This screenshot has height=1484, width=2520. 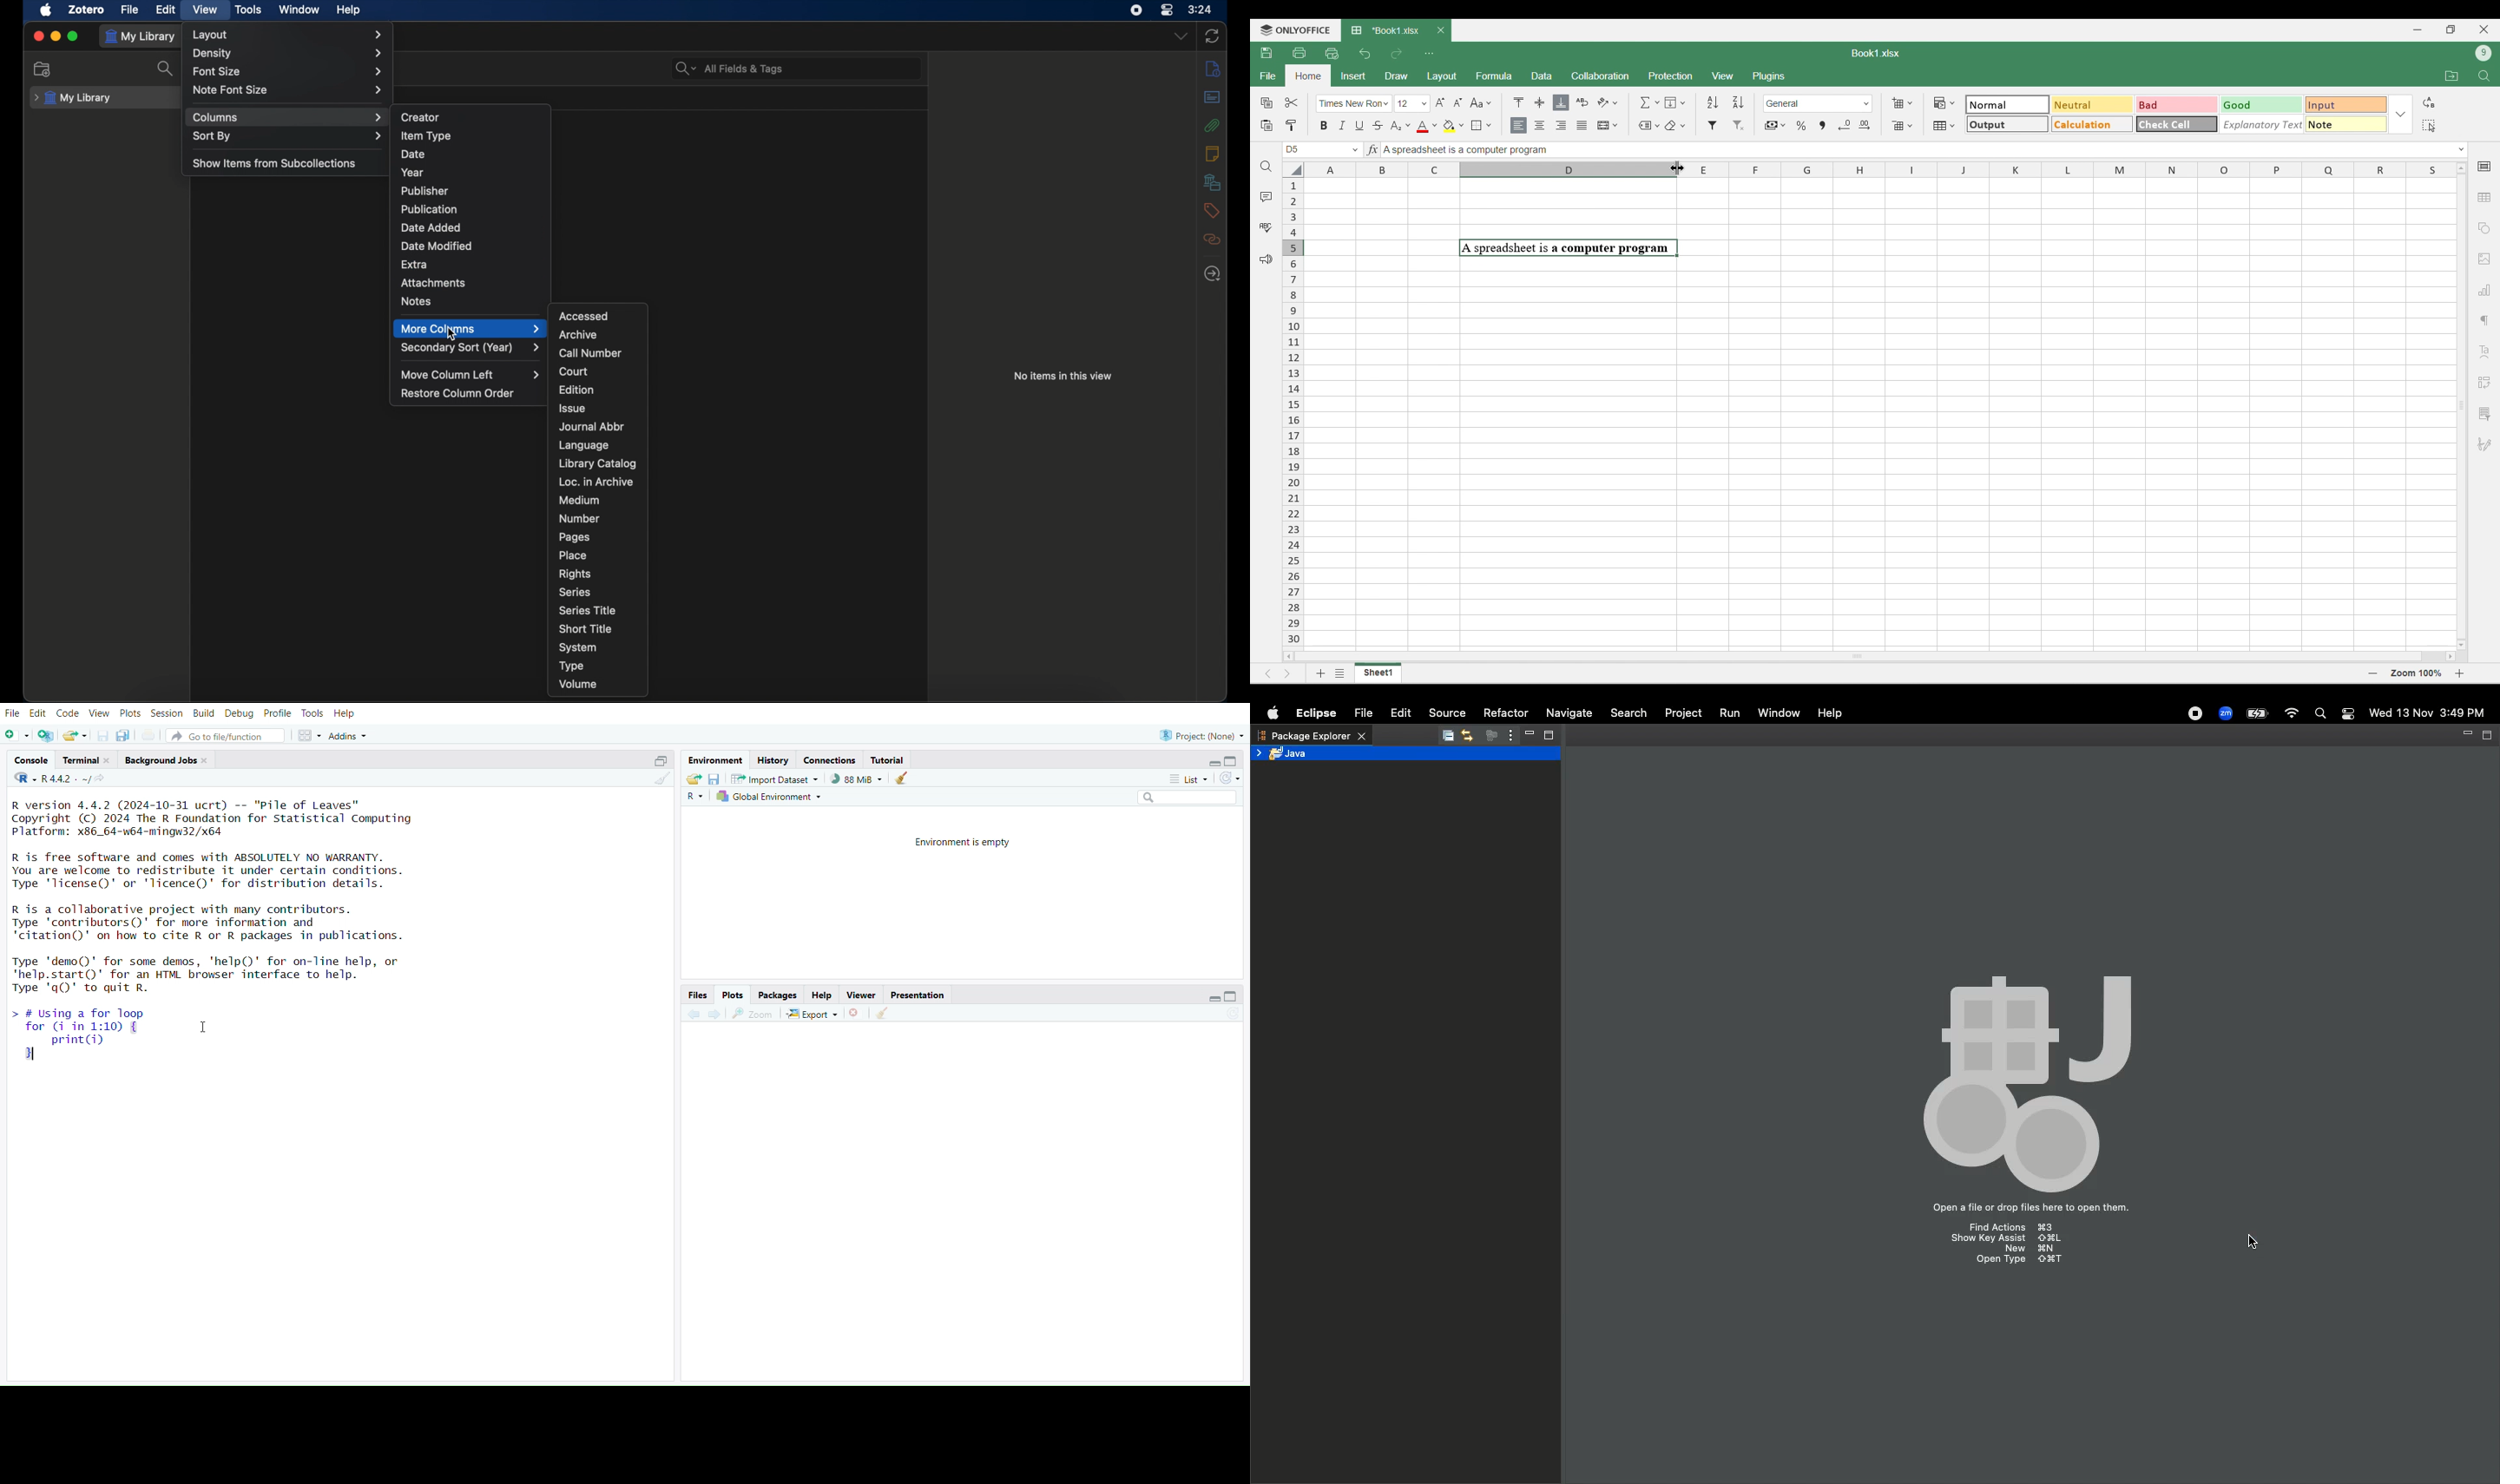 What do you see at coordinates (2485, 260) in the screenshot?
I see `Insert image` at bounding box center [2485, 260].